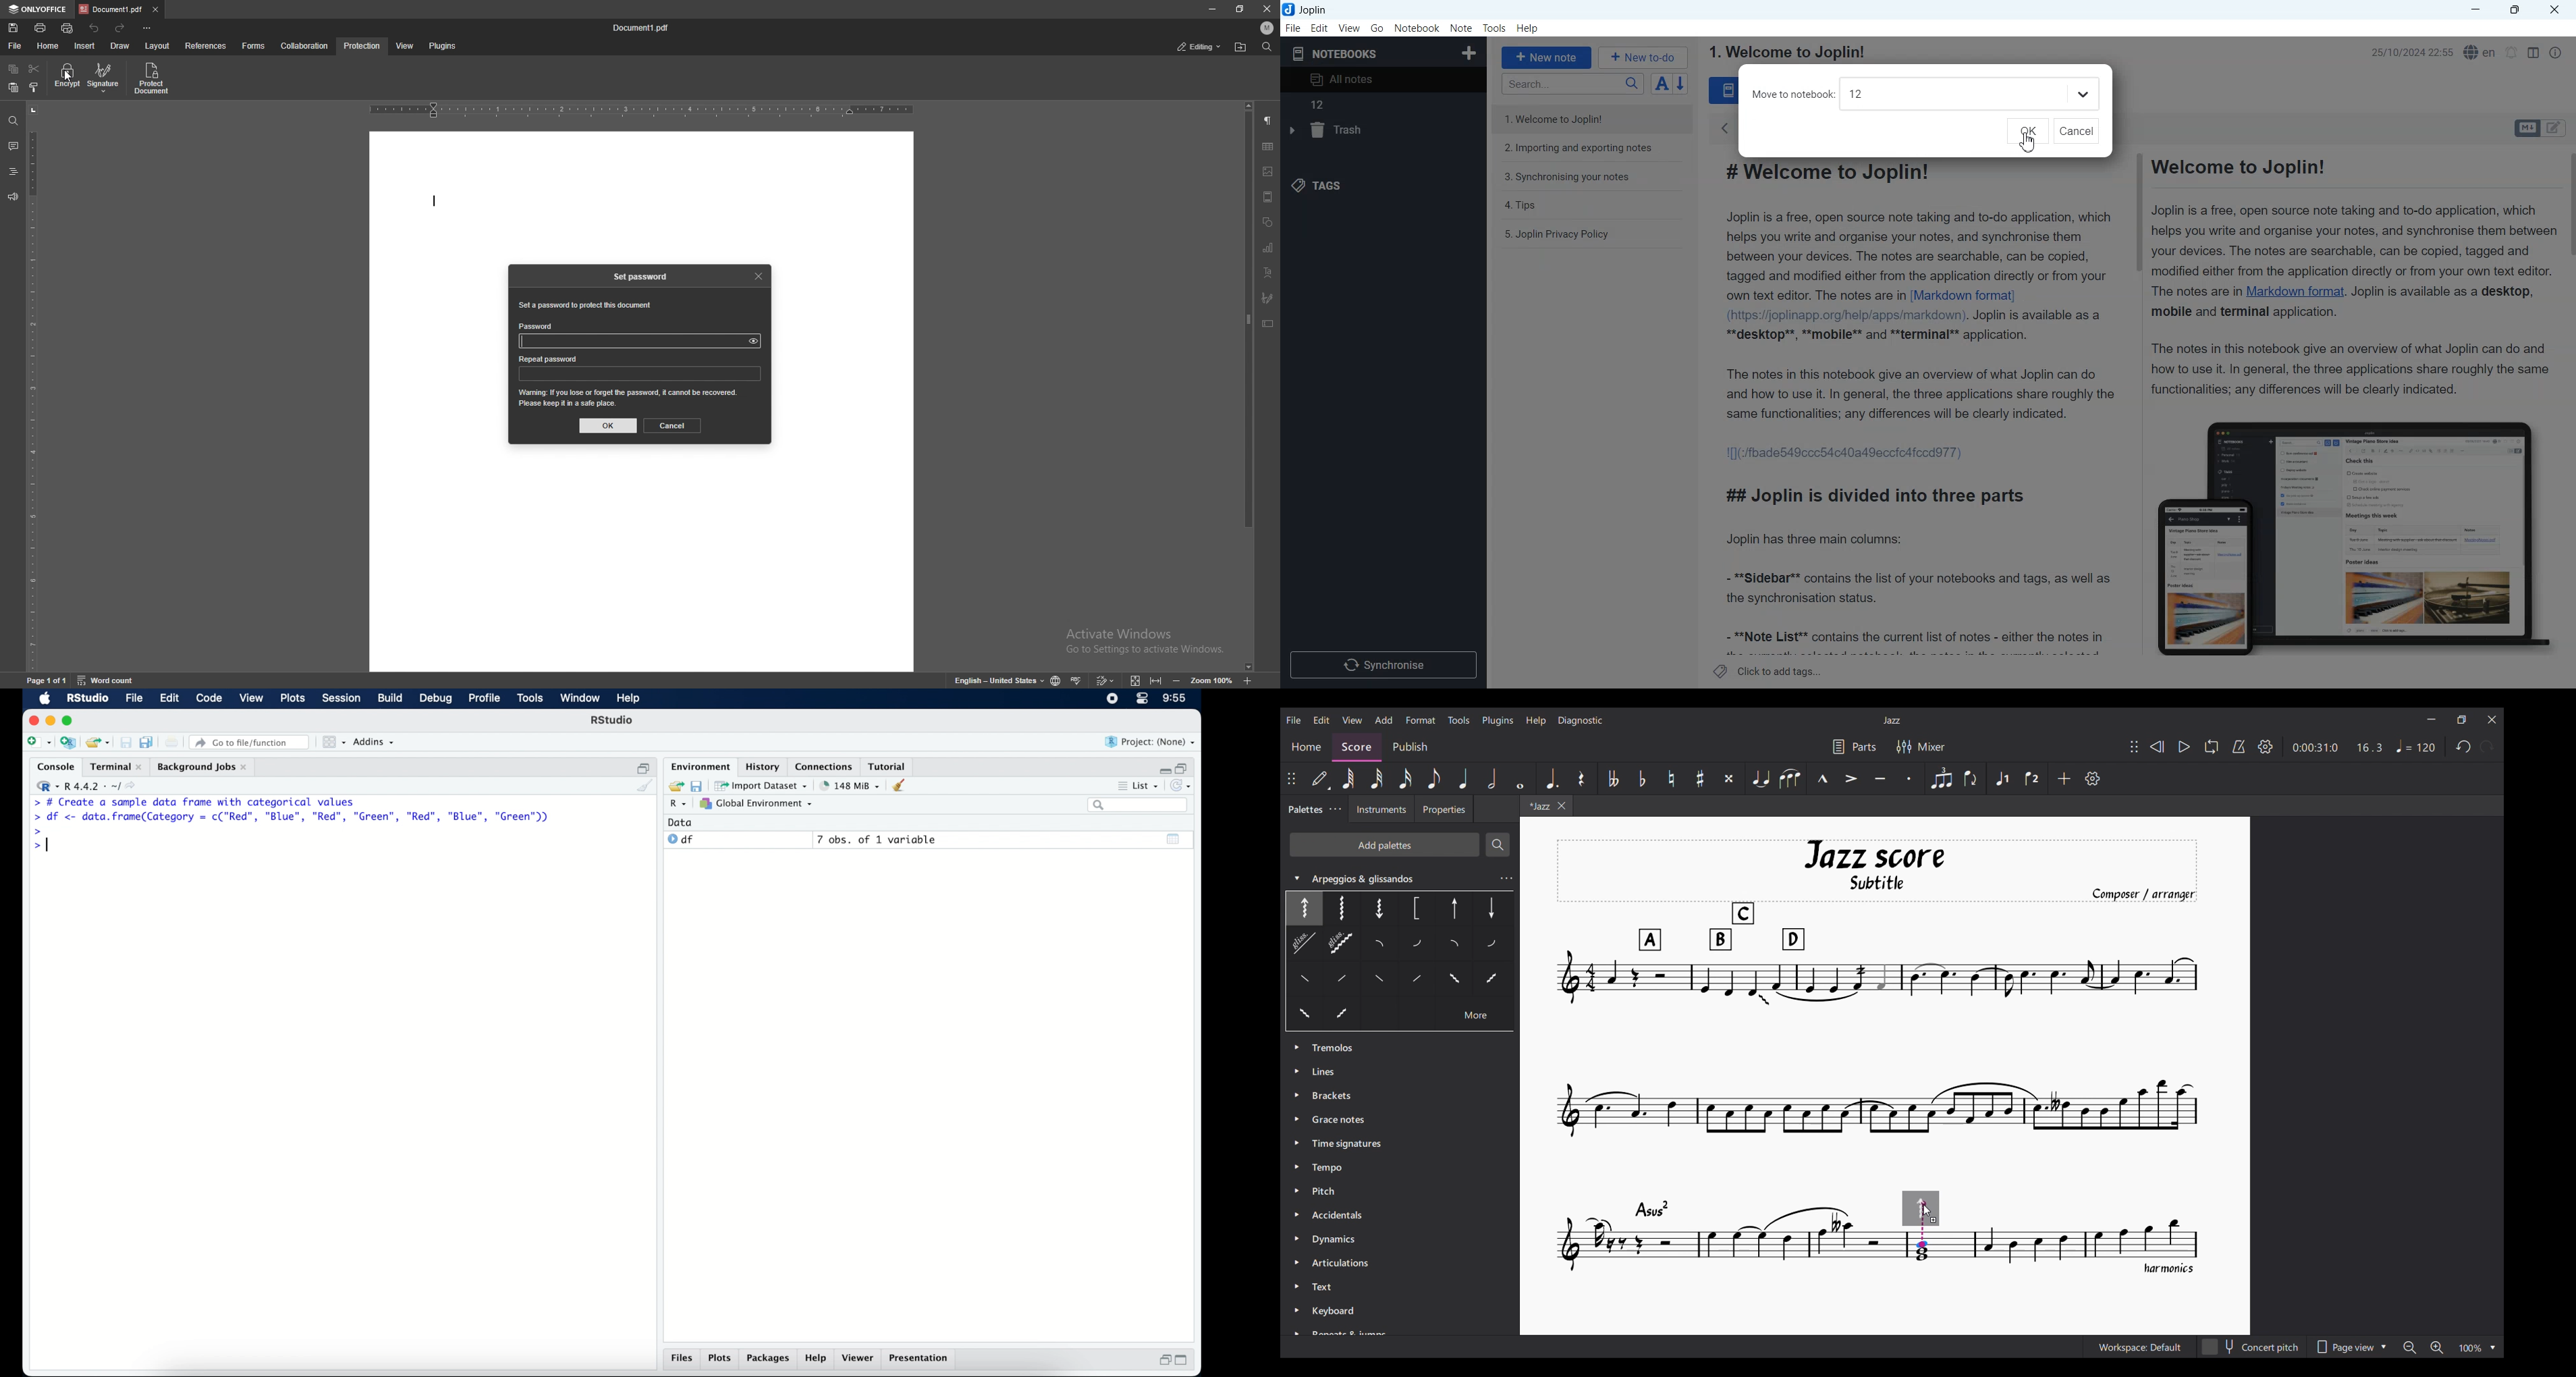 The image size is (2576, 1400). What do you see at coordinates (209, 699) in the screenshot?
I see `code` at bounding box center [209, 699].